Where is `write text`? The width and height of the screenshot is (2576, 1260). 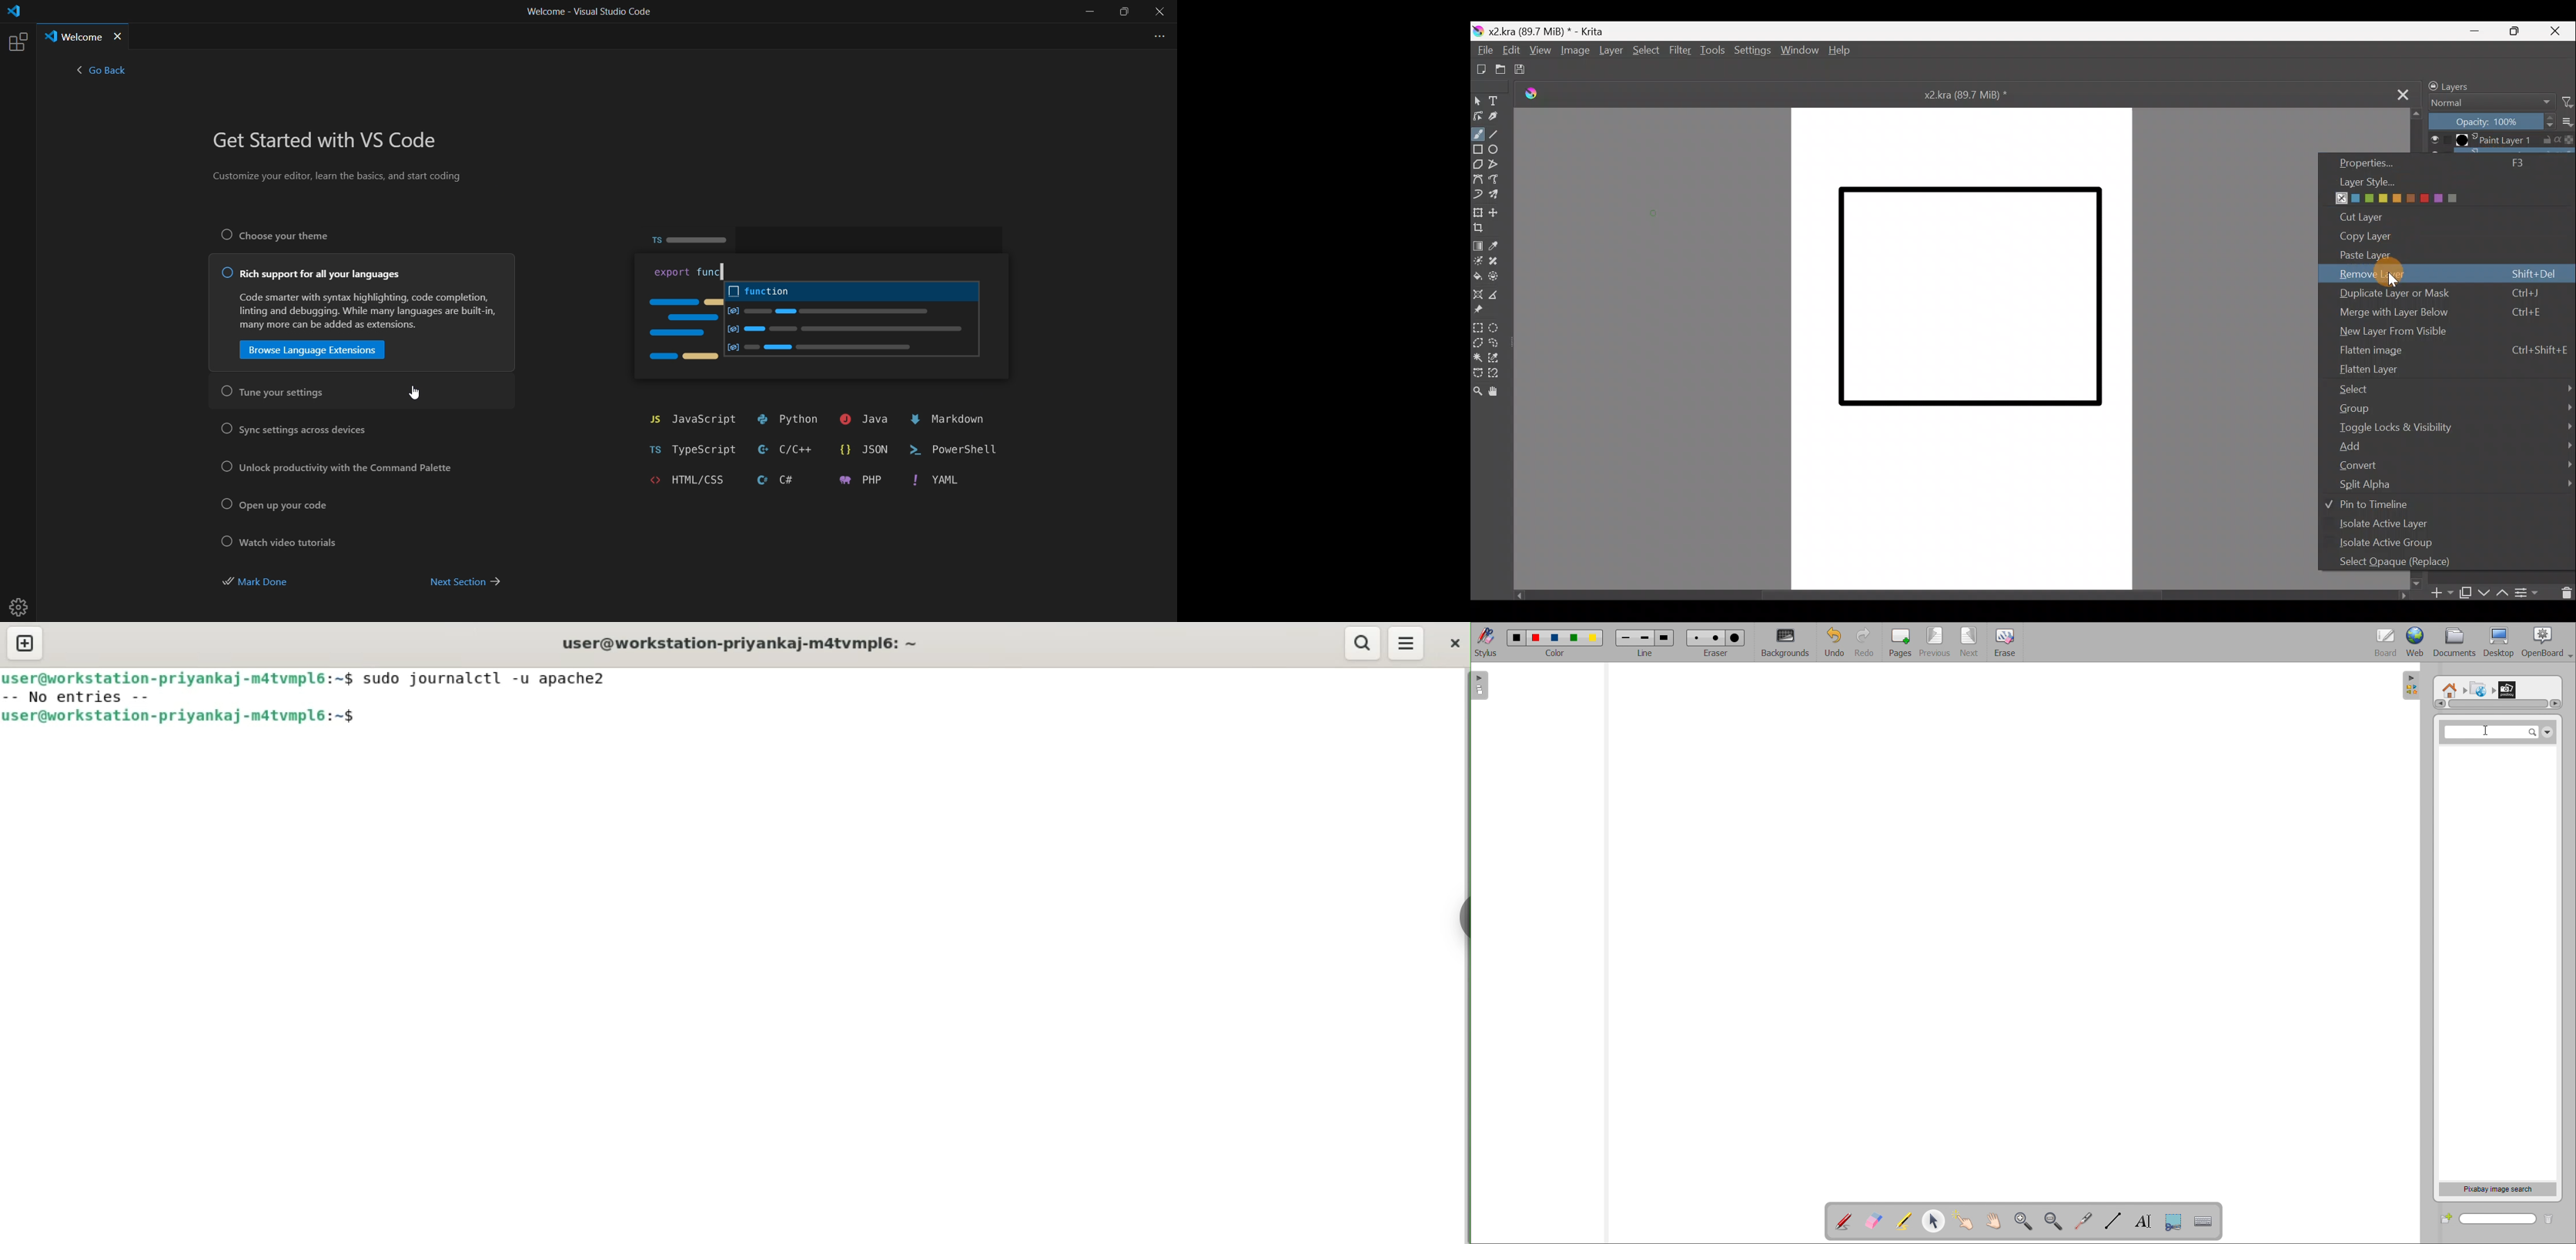 write text is located at coordinates (2143, 1221).